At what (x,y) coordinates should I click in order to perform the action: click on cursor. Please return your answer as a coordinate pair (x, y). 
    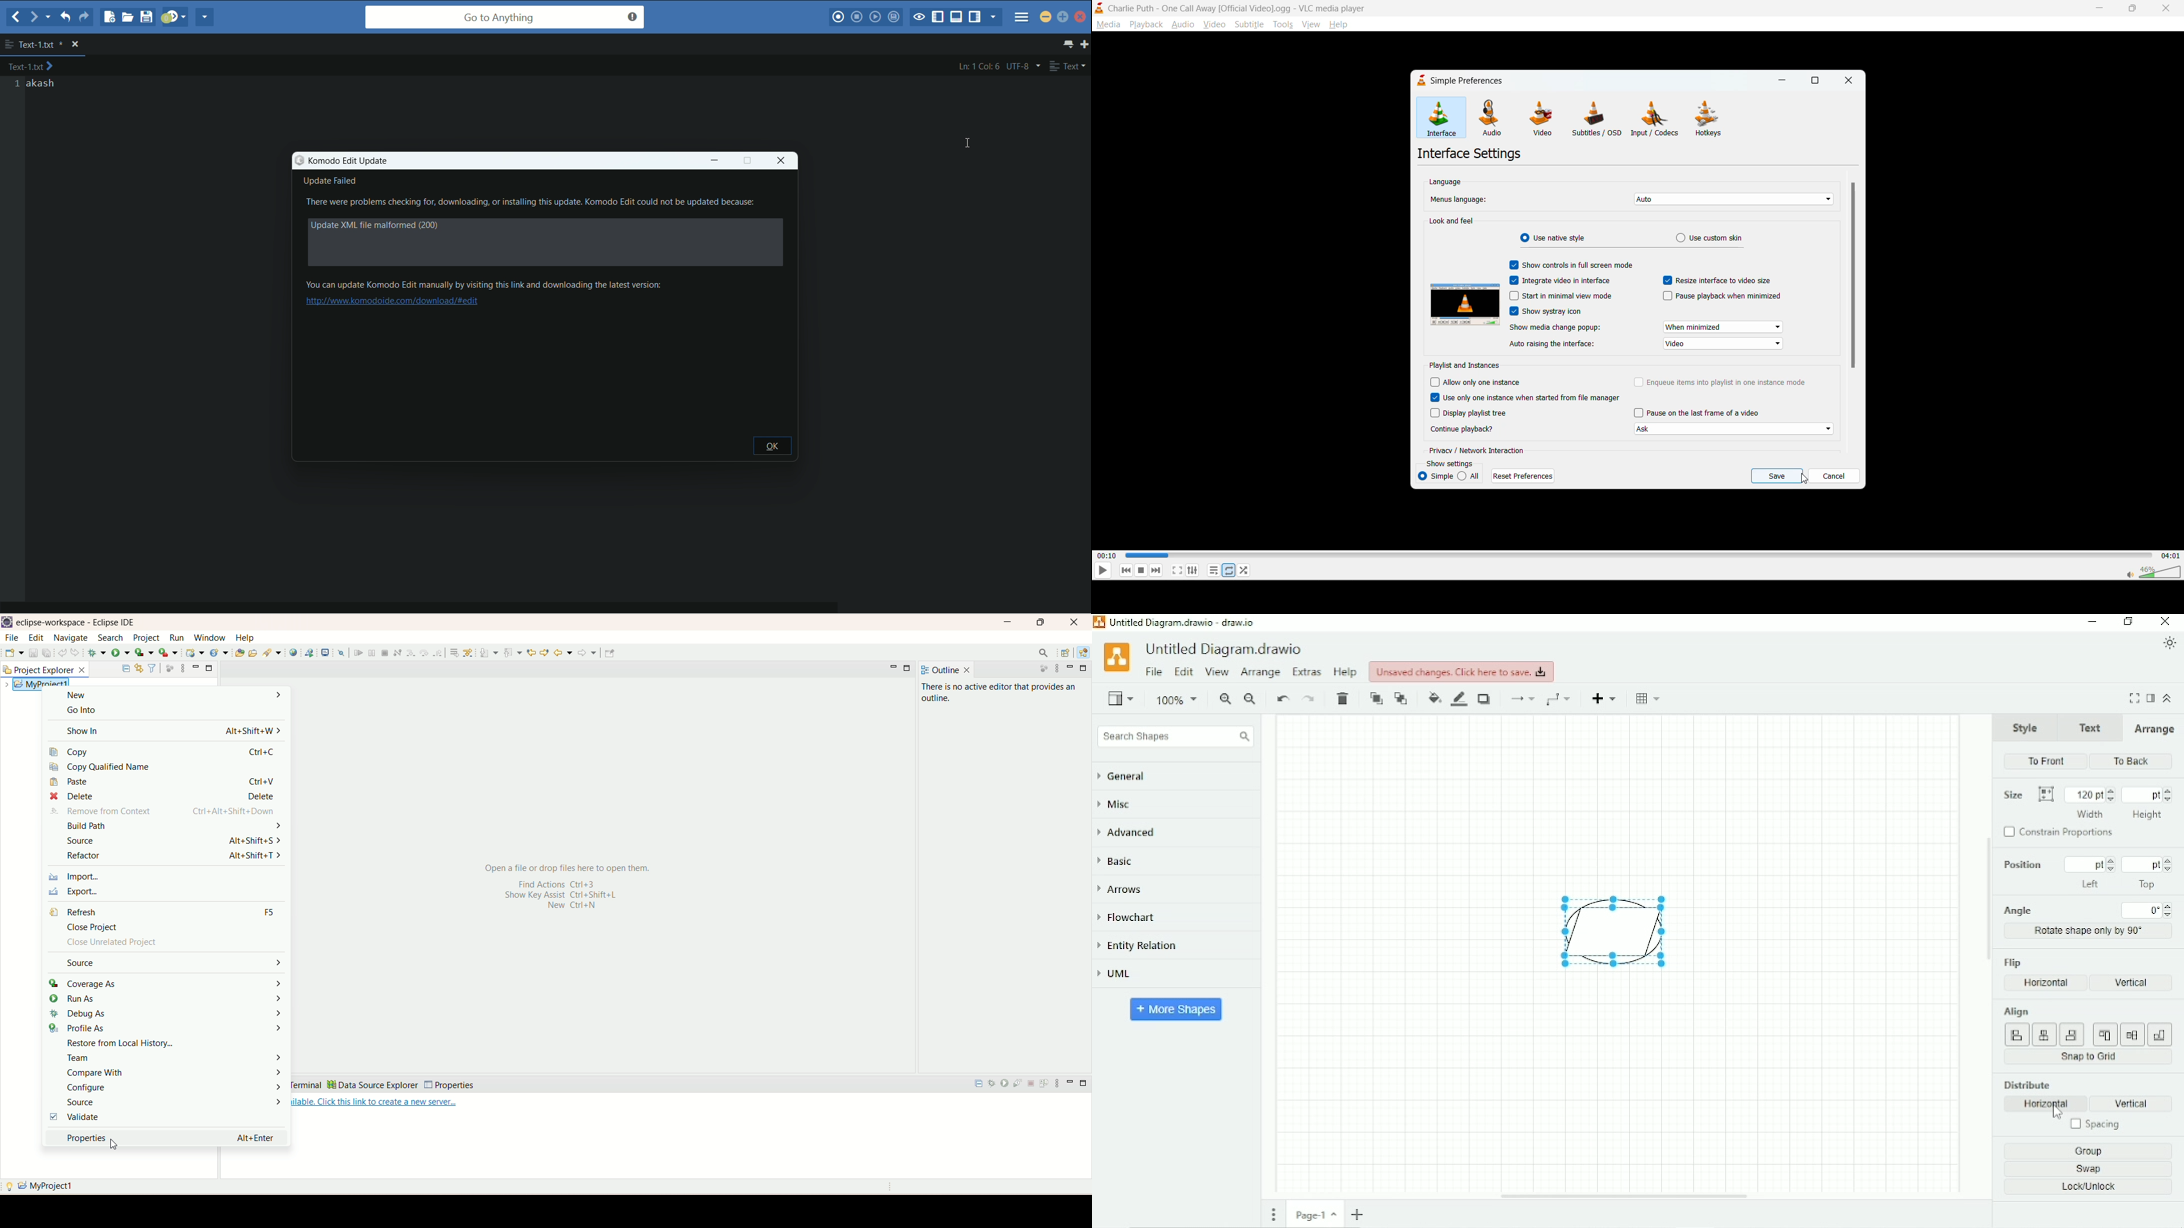
    Looking at the image, I should click on (1806, 481).